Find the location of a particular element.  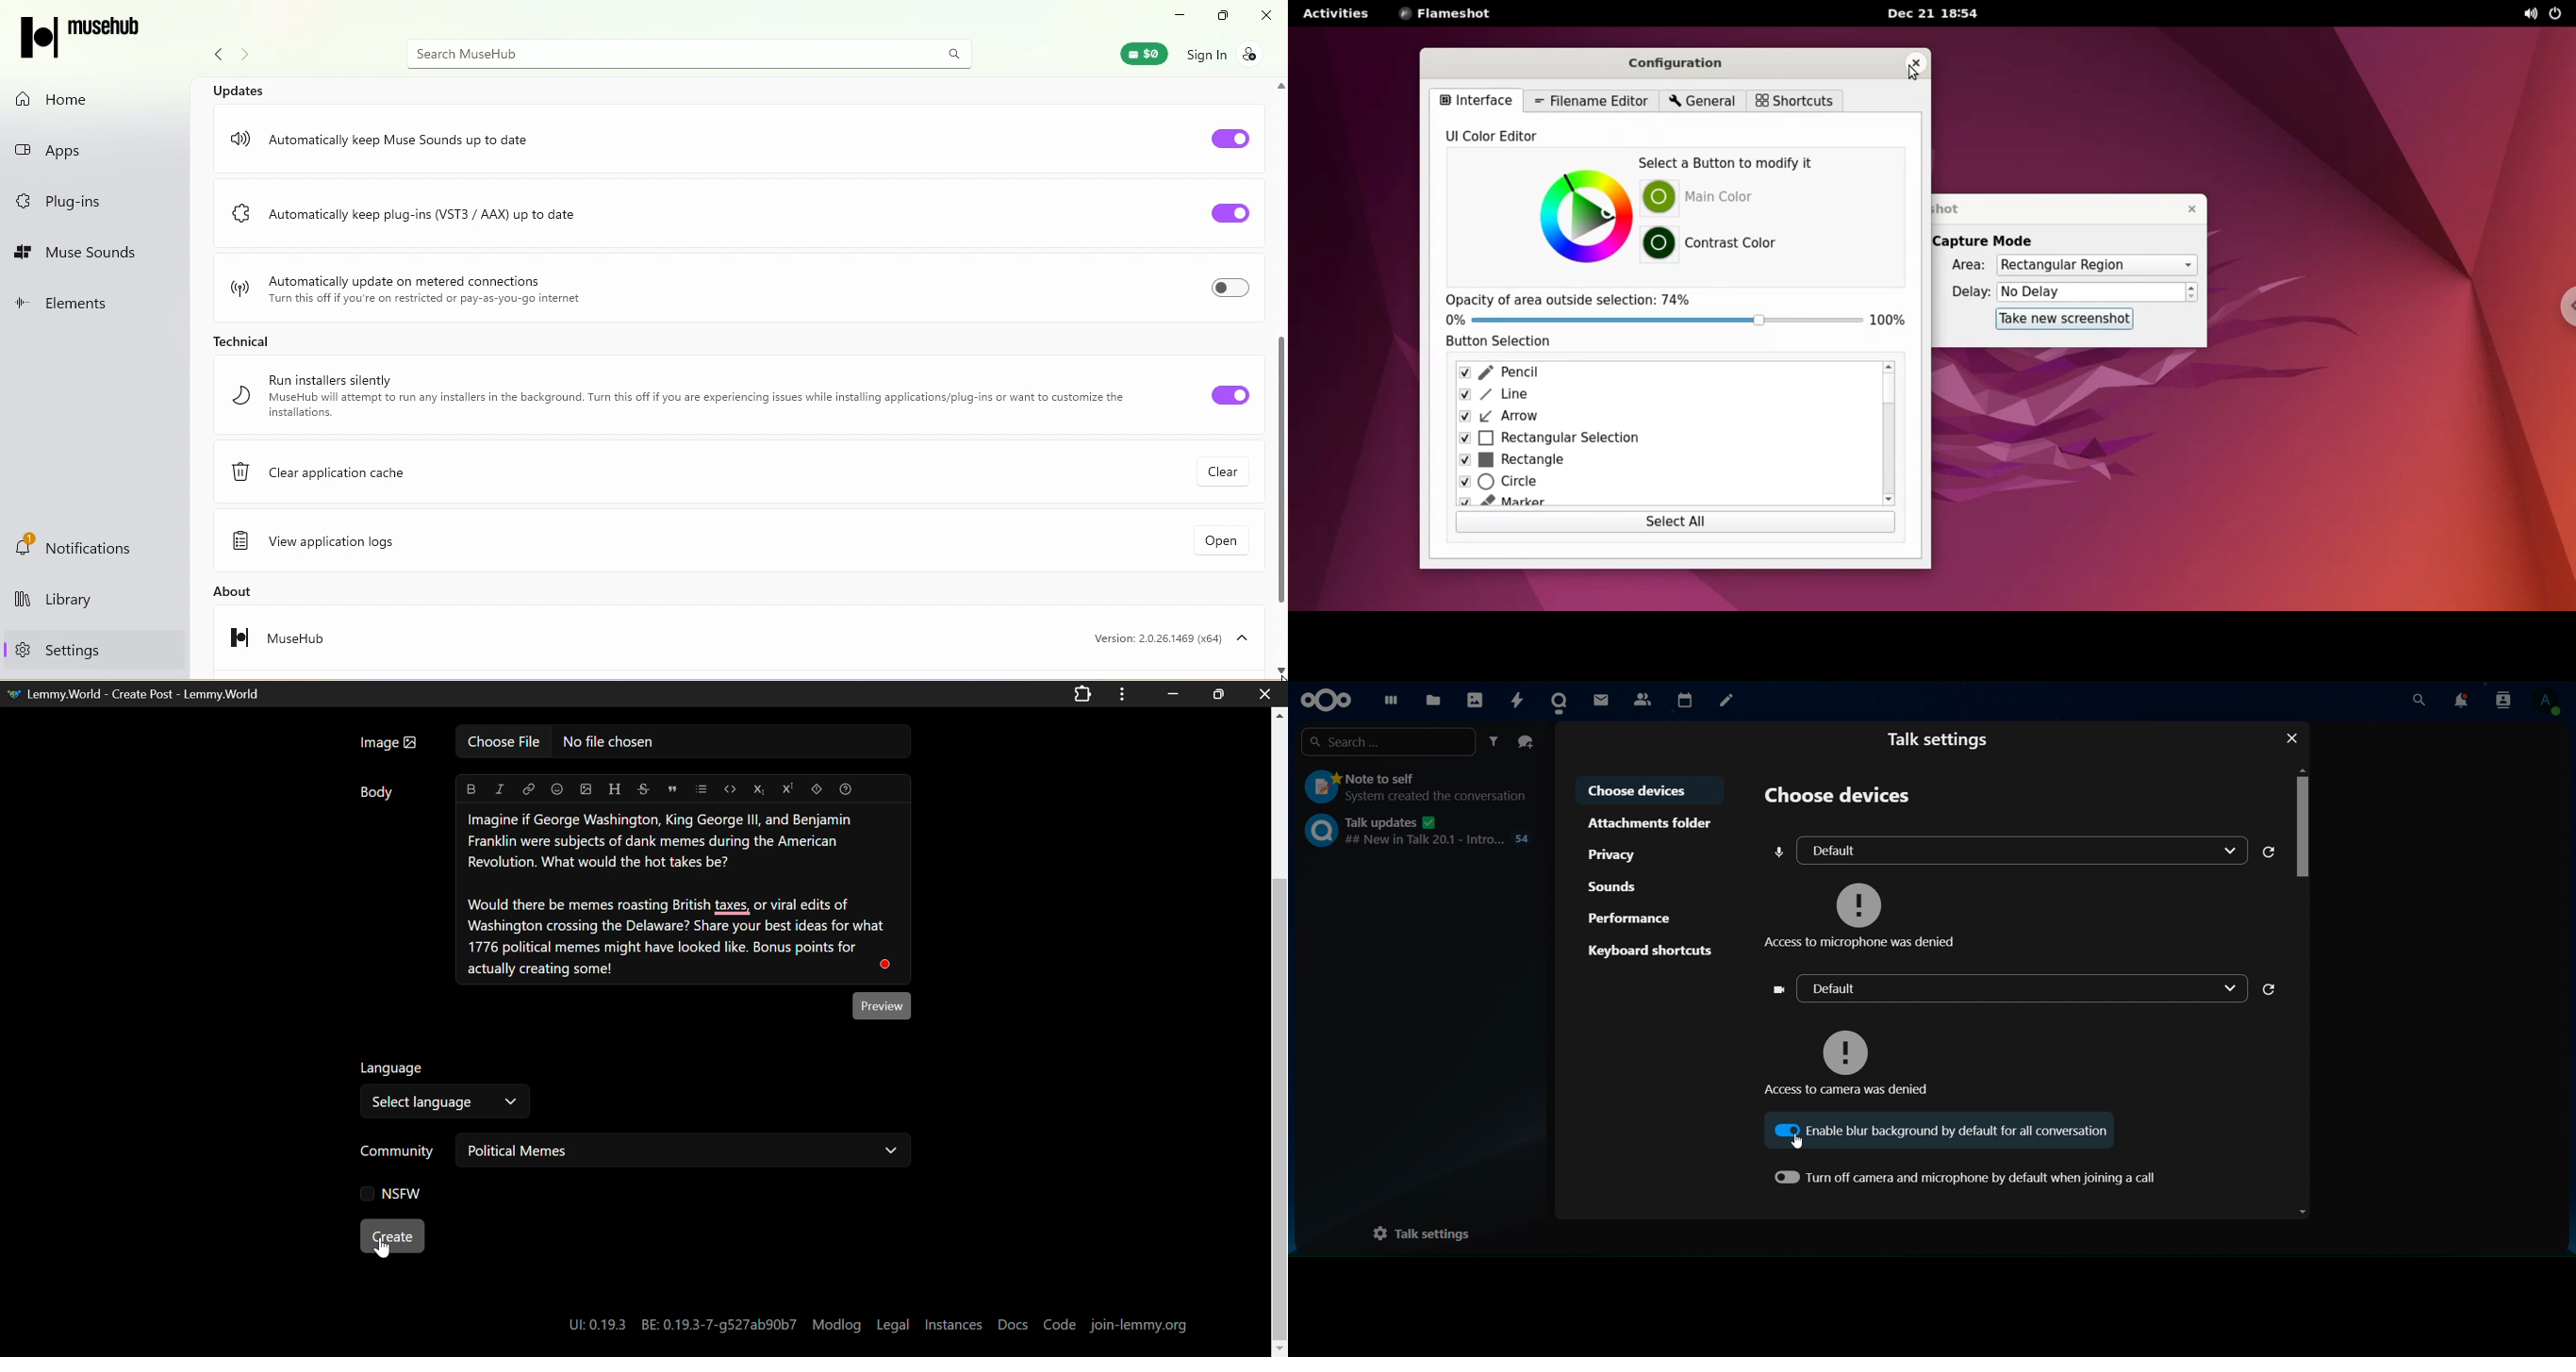

photos is located at coordinates (1477, 698).